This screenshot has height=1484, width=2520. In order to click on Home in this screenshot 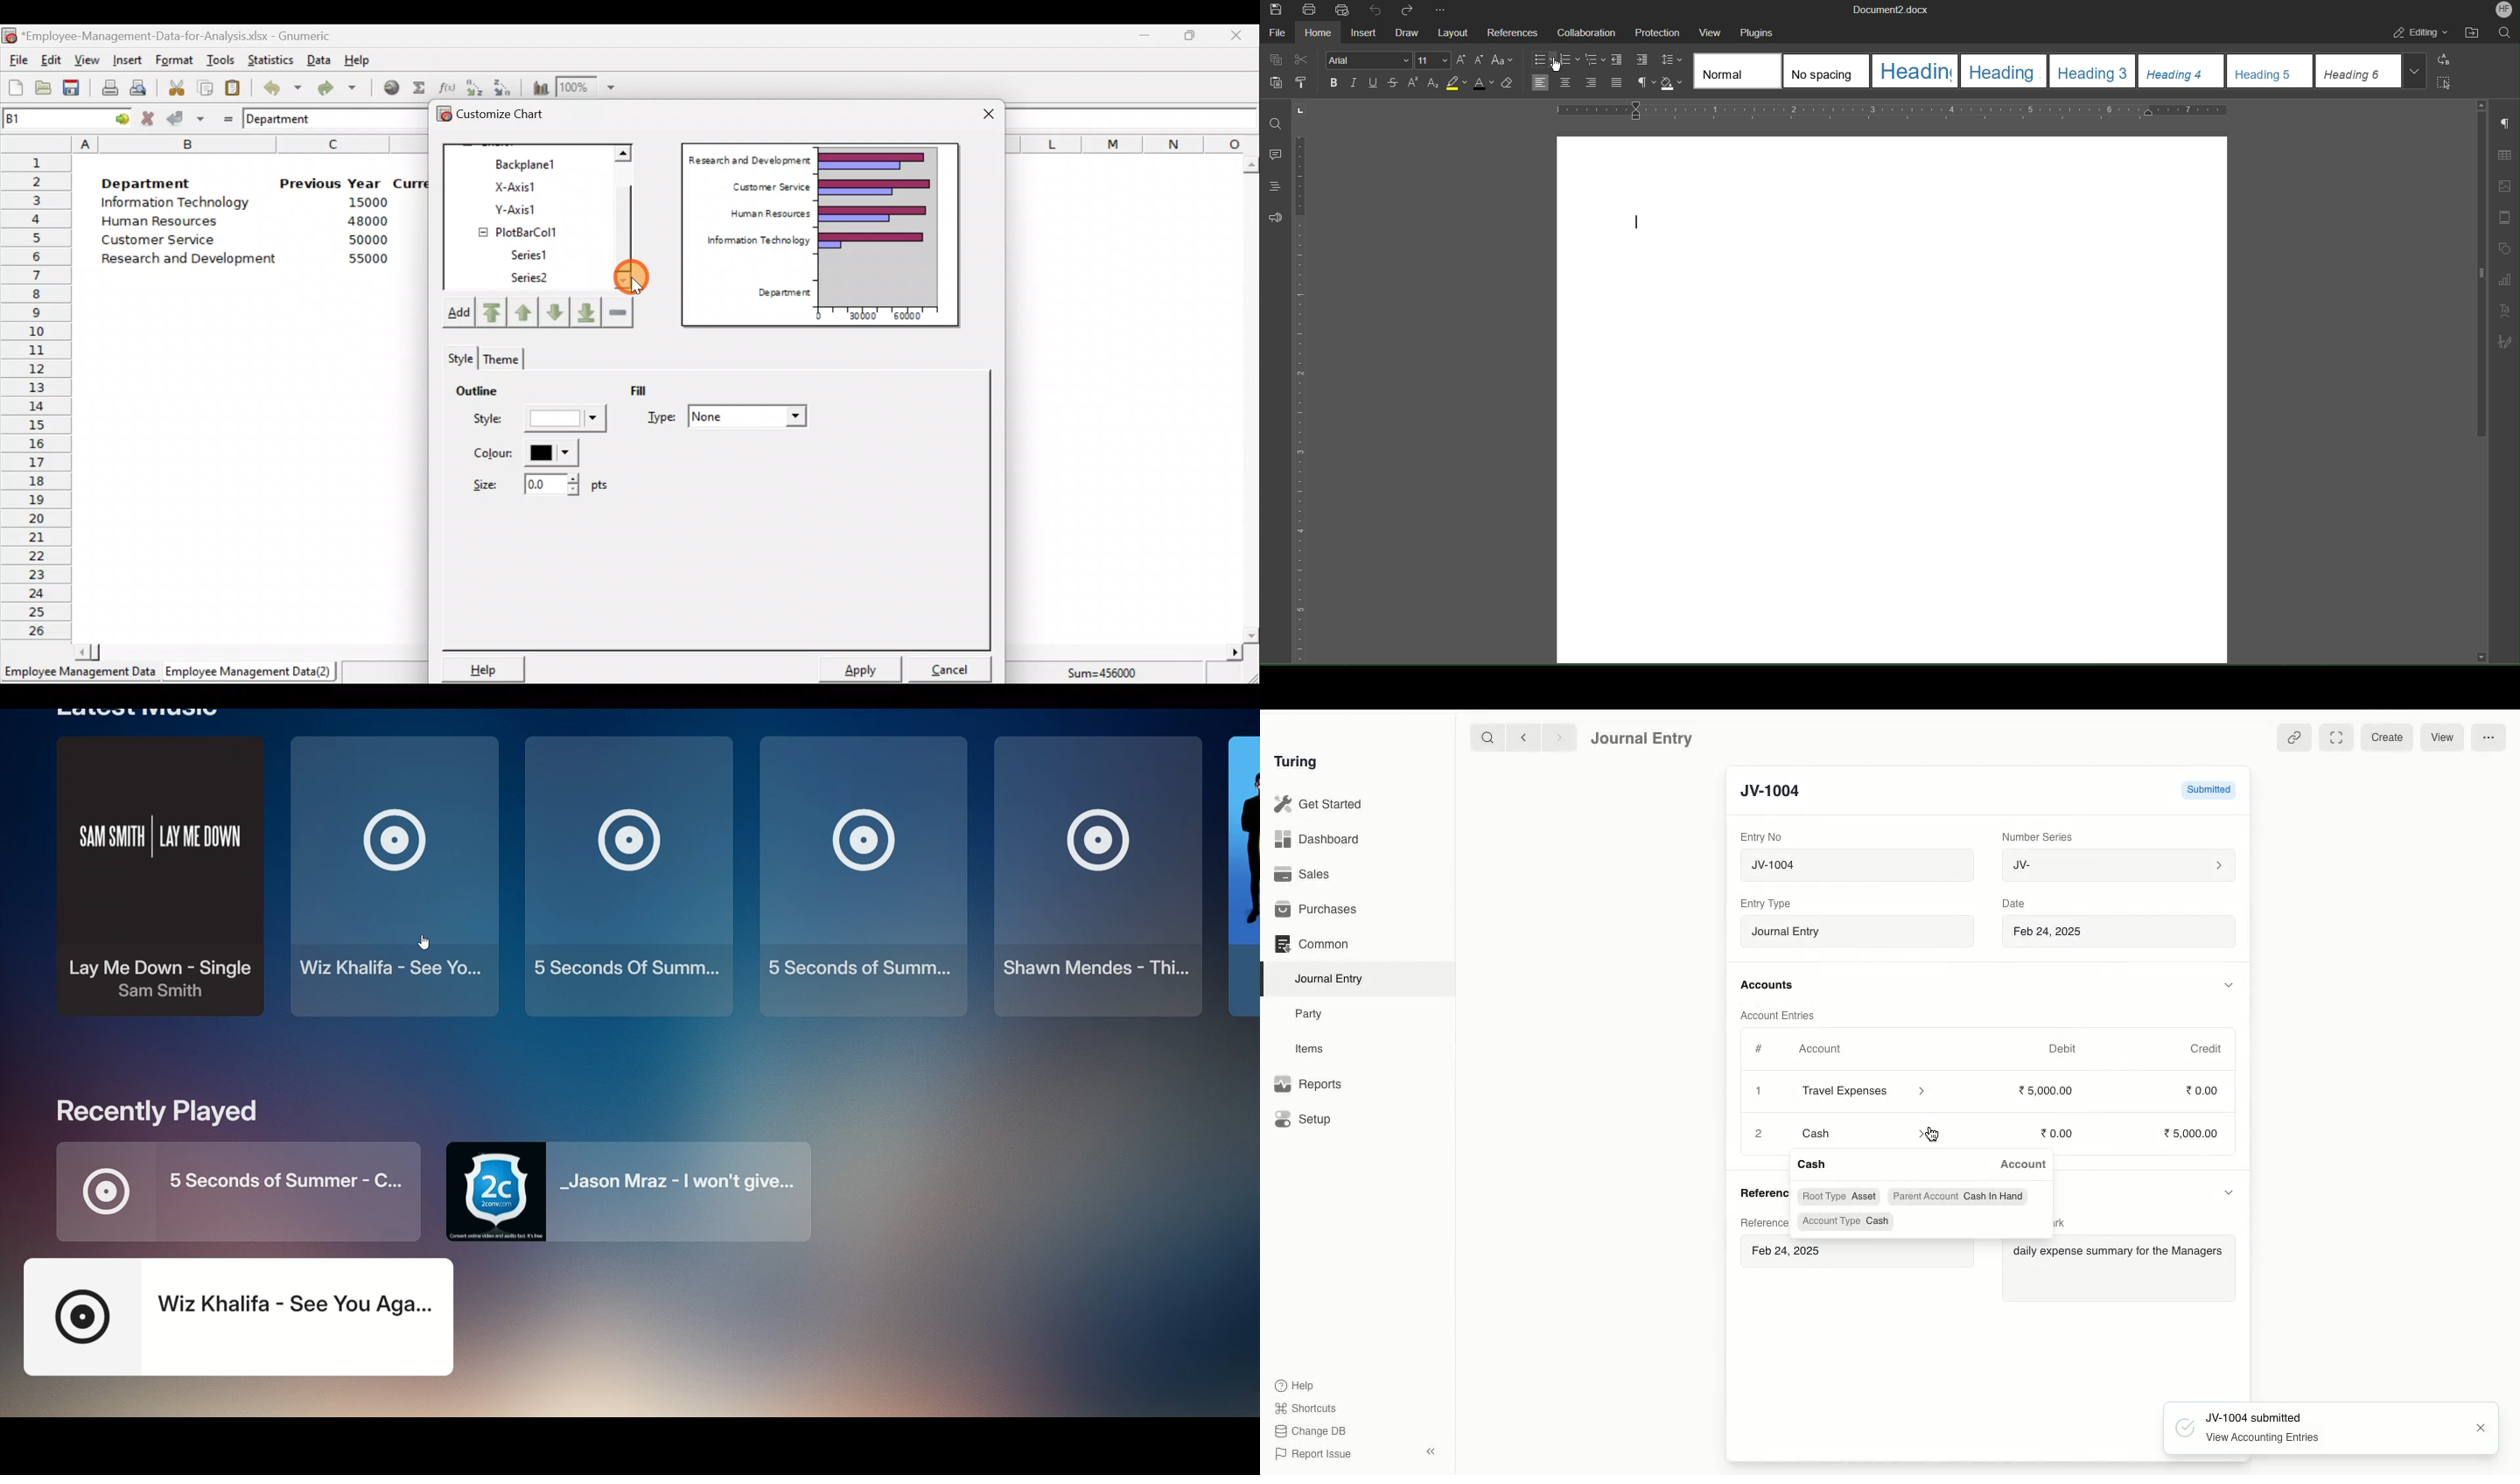, I will do `click(1318, 33)`.